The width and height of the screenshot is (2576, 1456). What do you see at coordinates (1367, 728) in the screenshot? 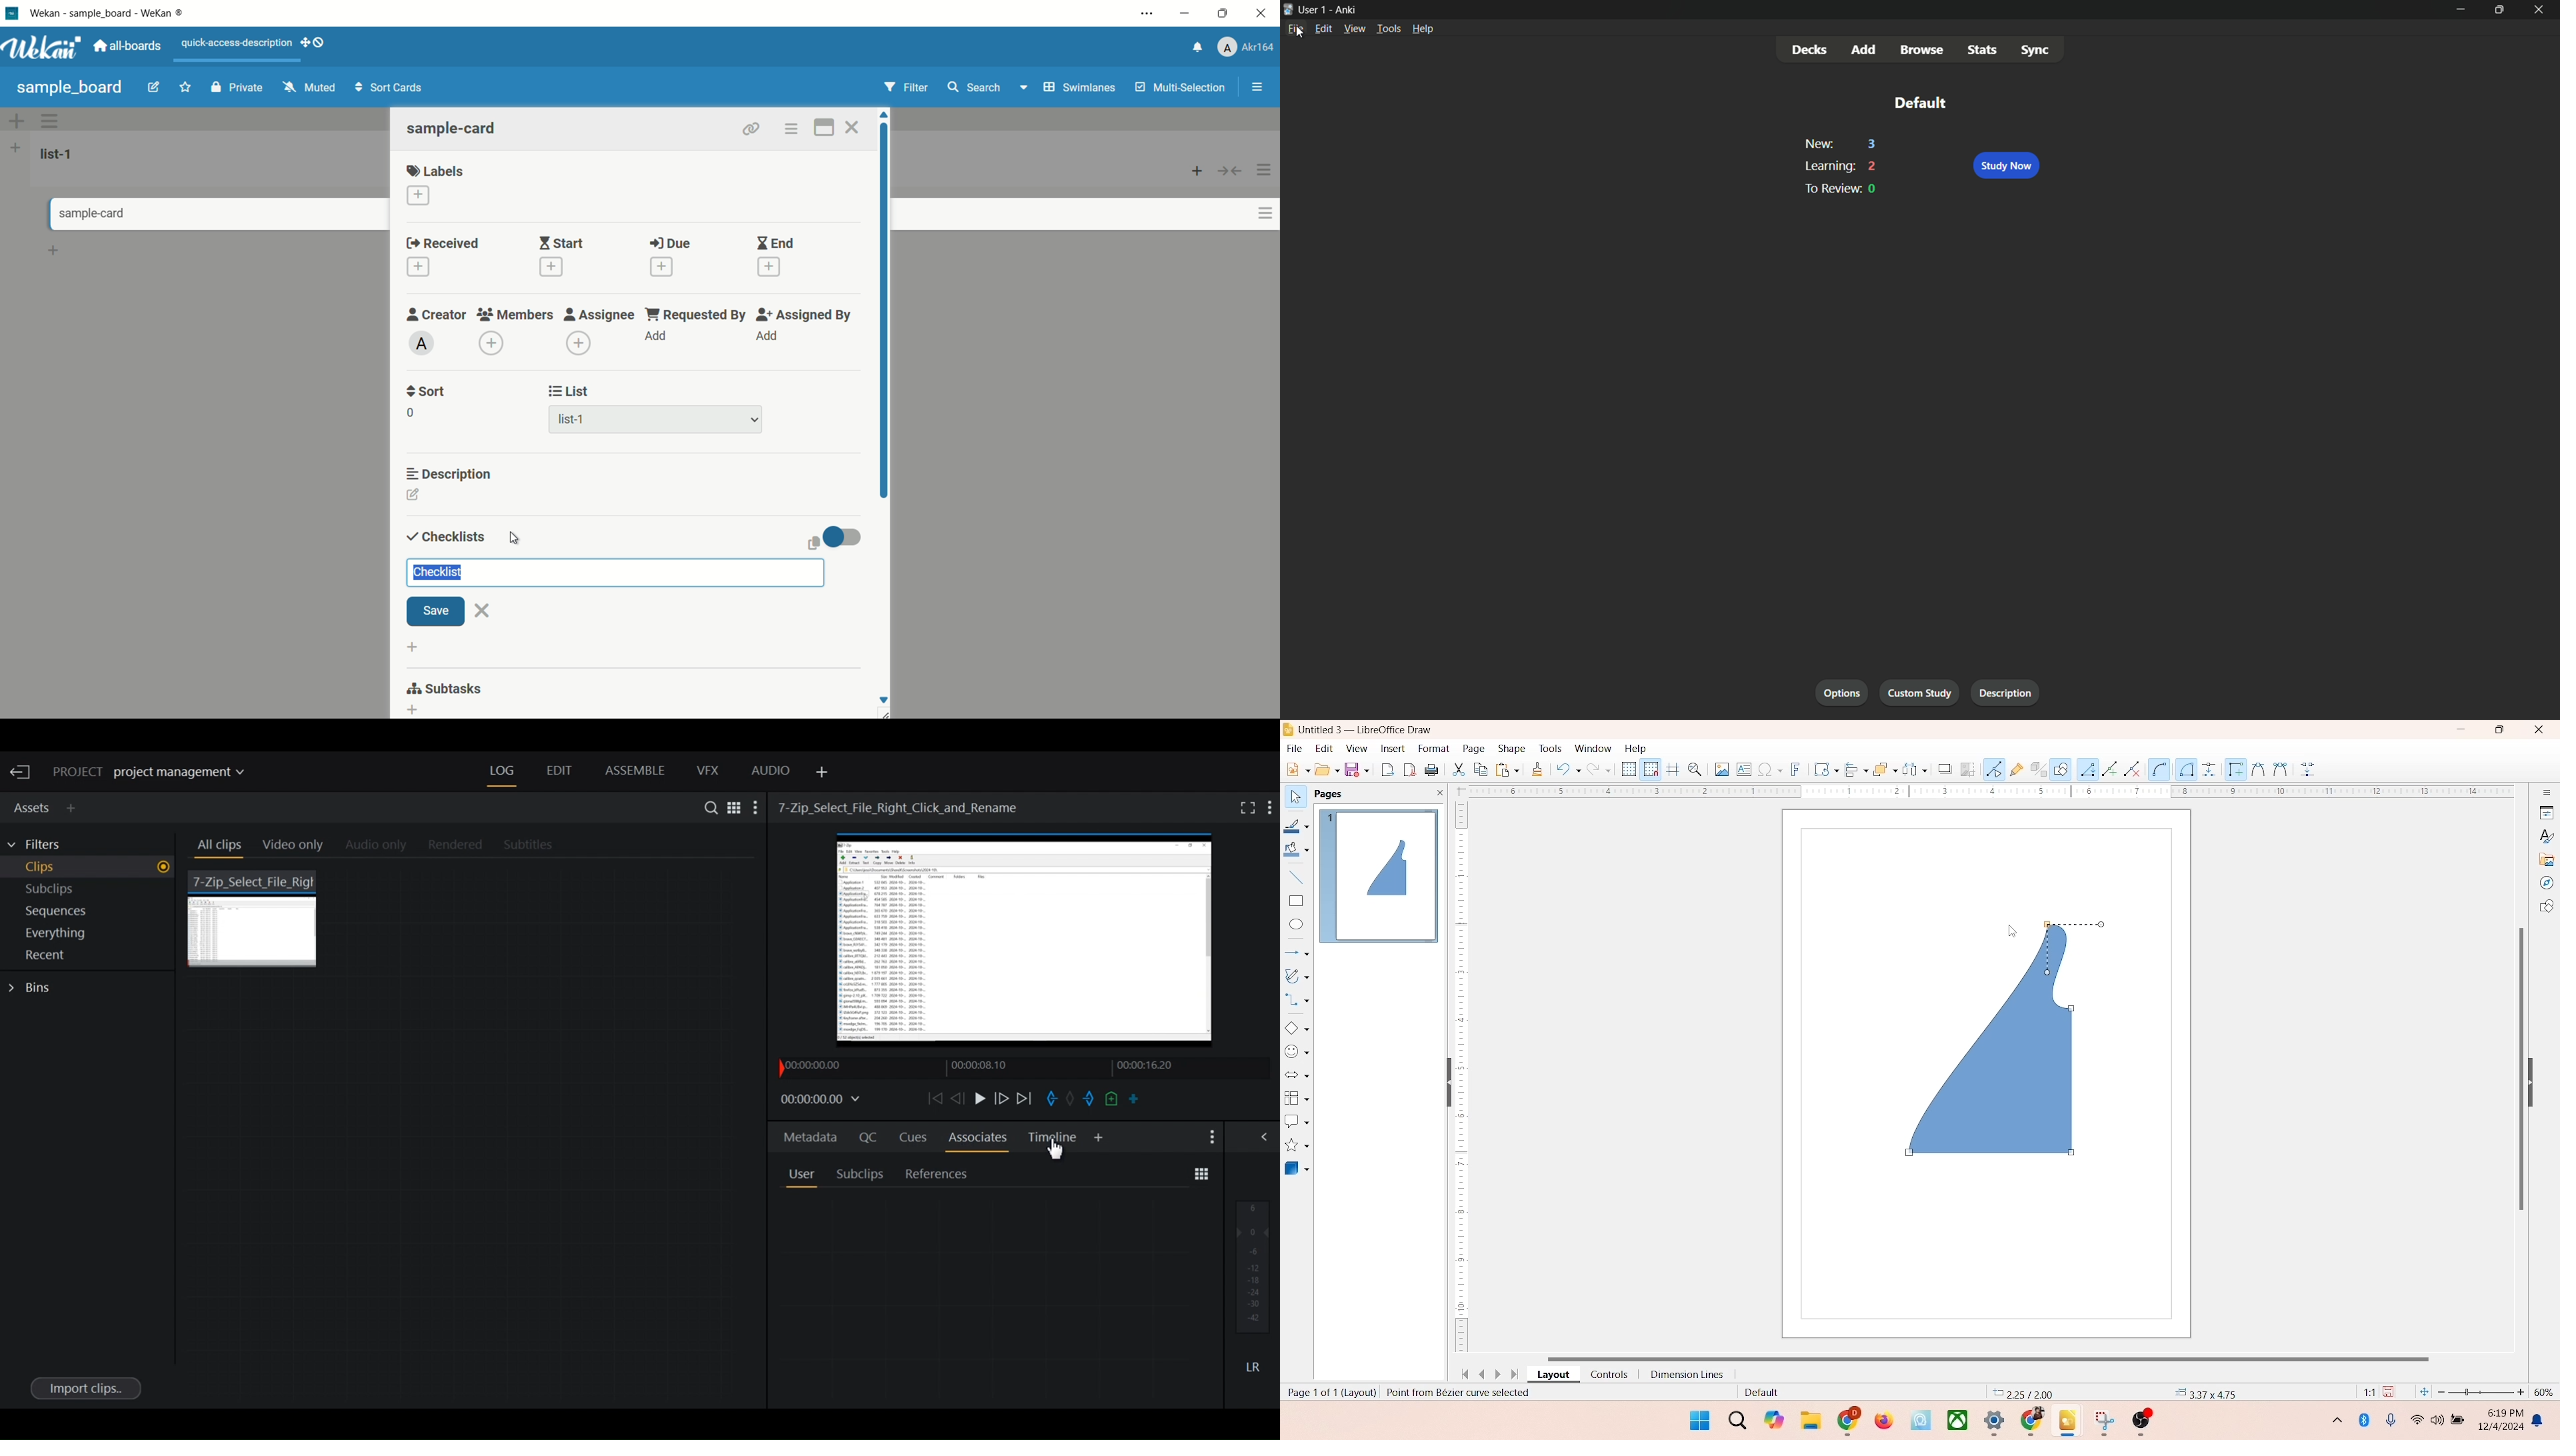
I see `title` at bounding box center [1367, 728].